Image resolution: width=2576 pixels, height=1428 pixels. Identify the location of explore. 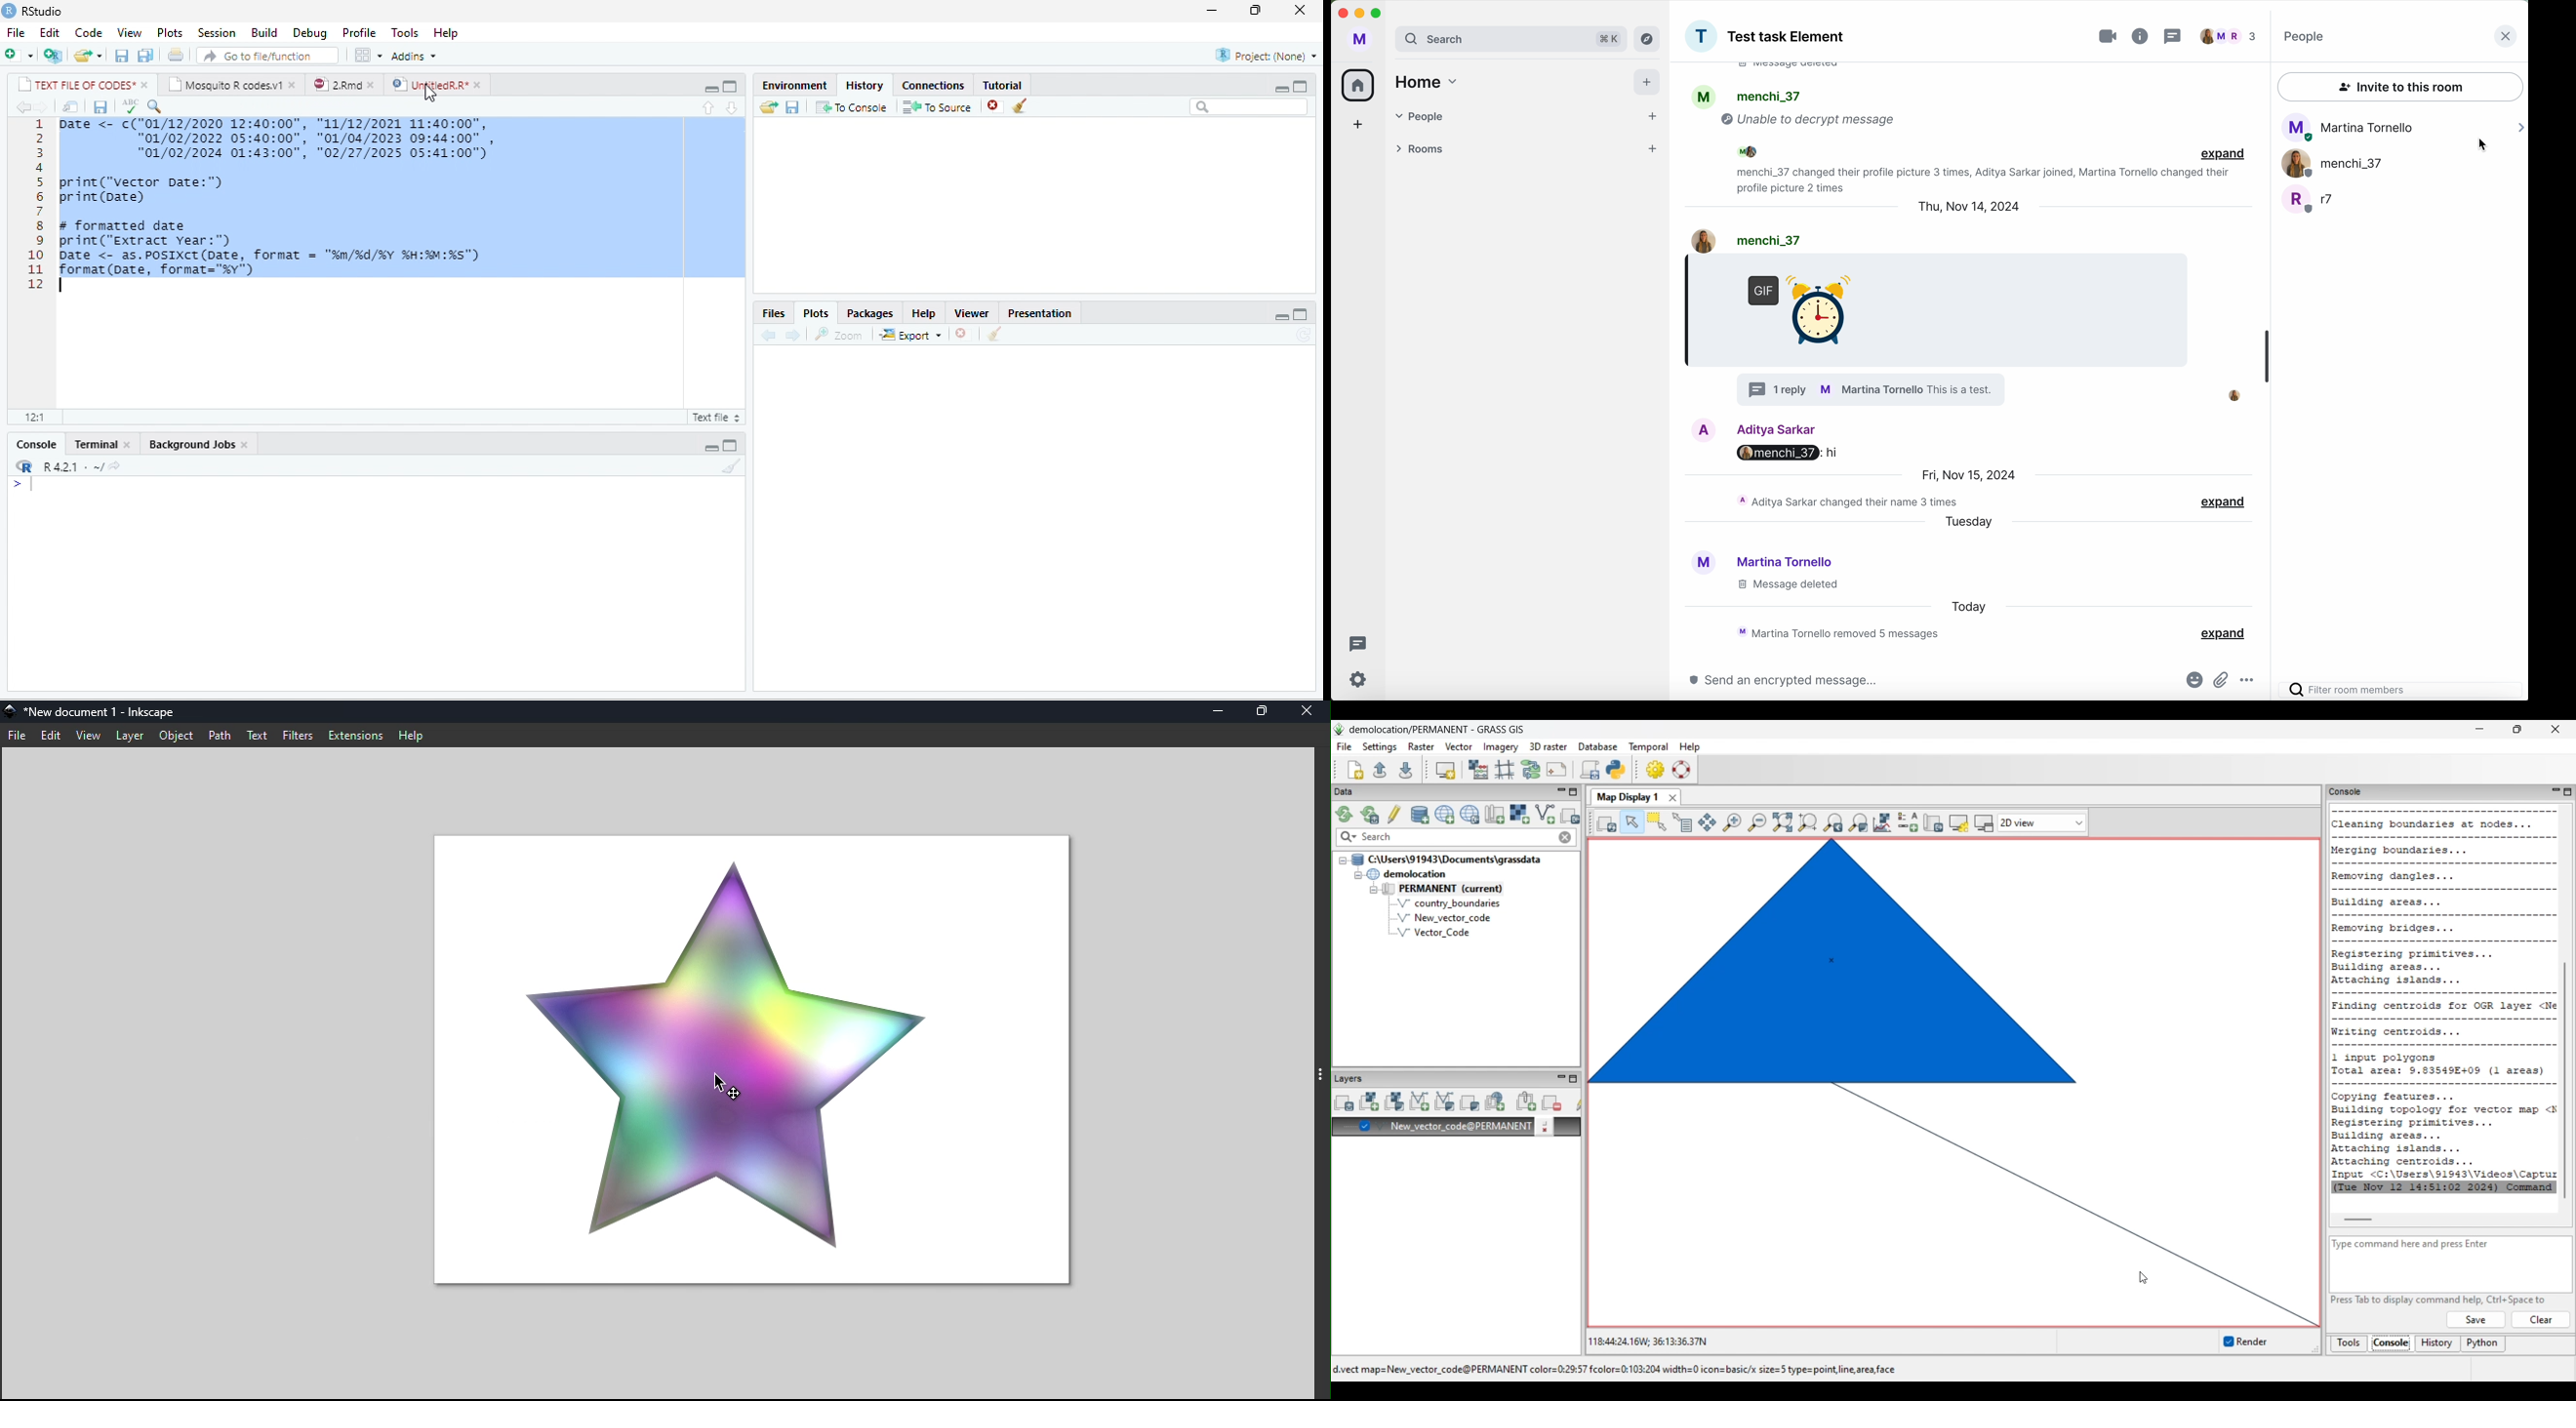
(1648, 39).